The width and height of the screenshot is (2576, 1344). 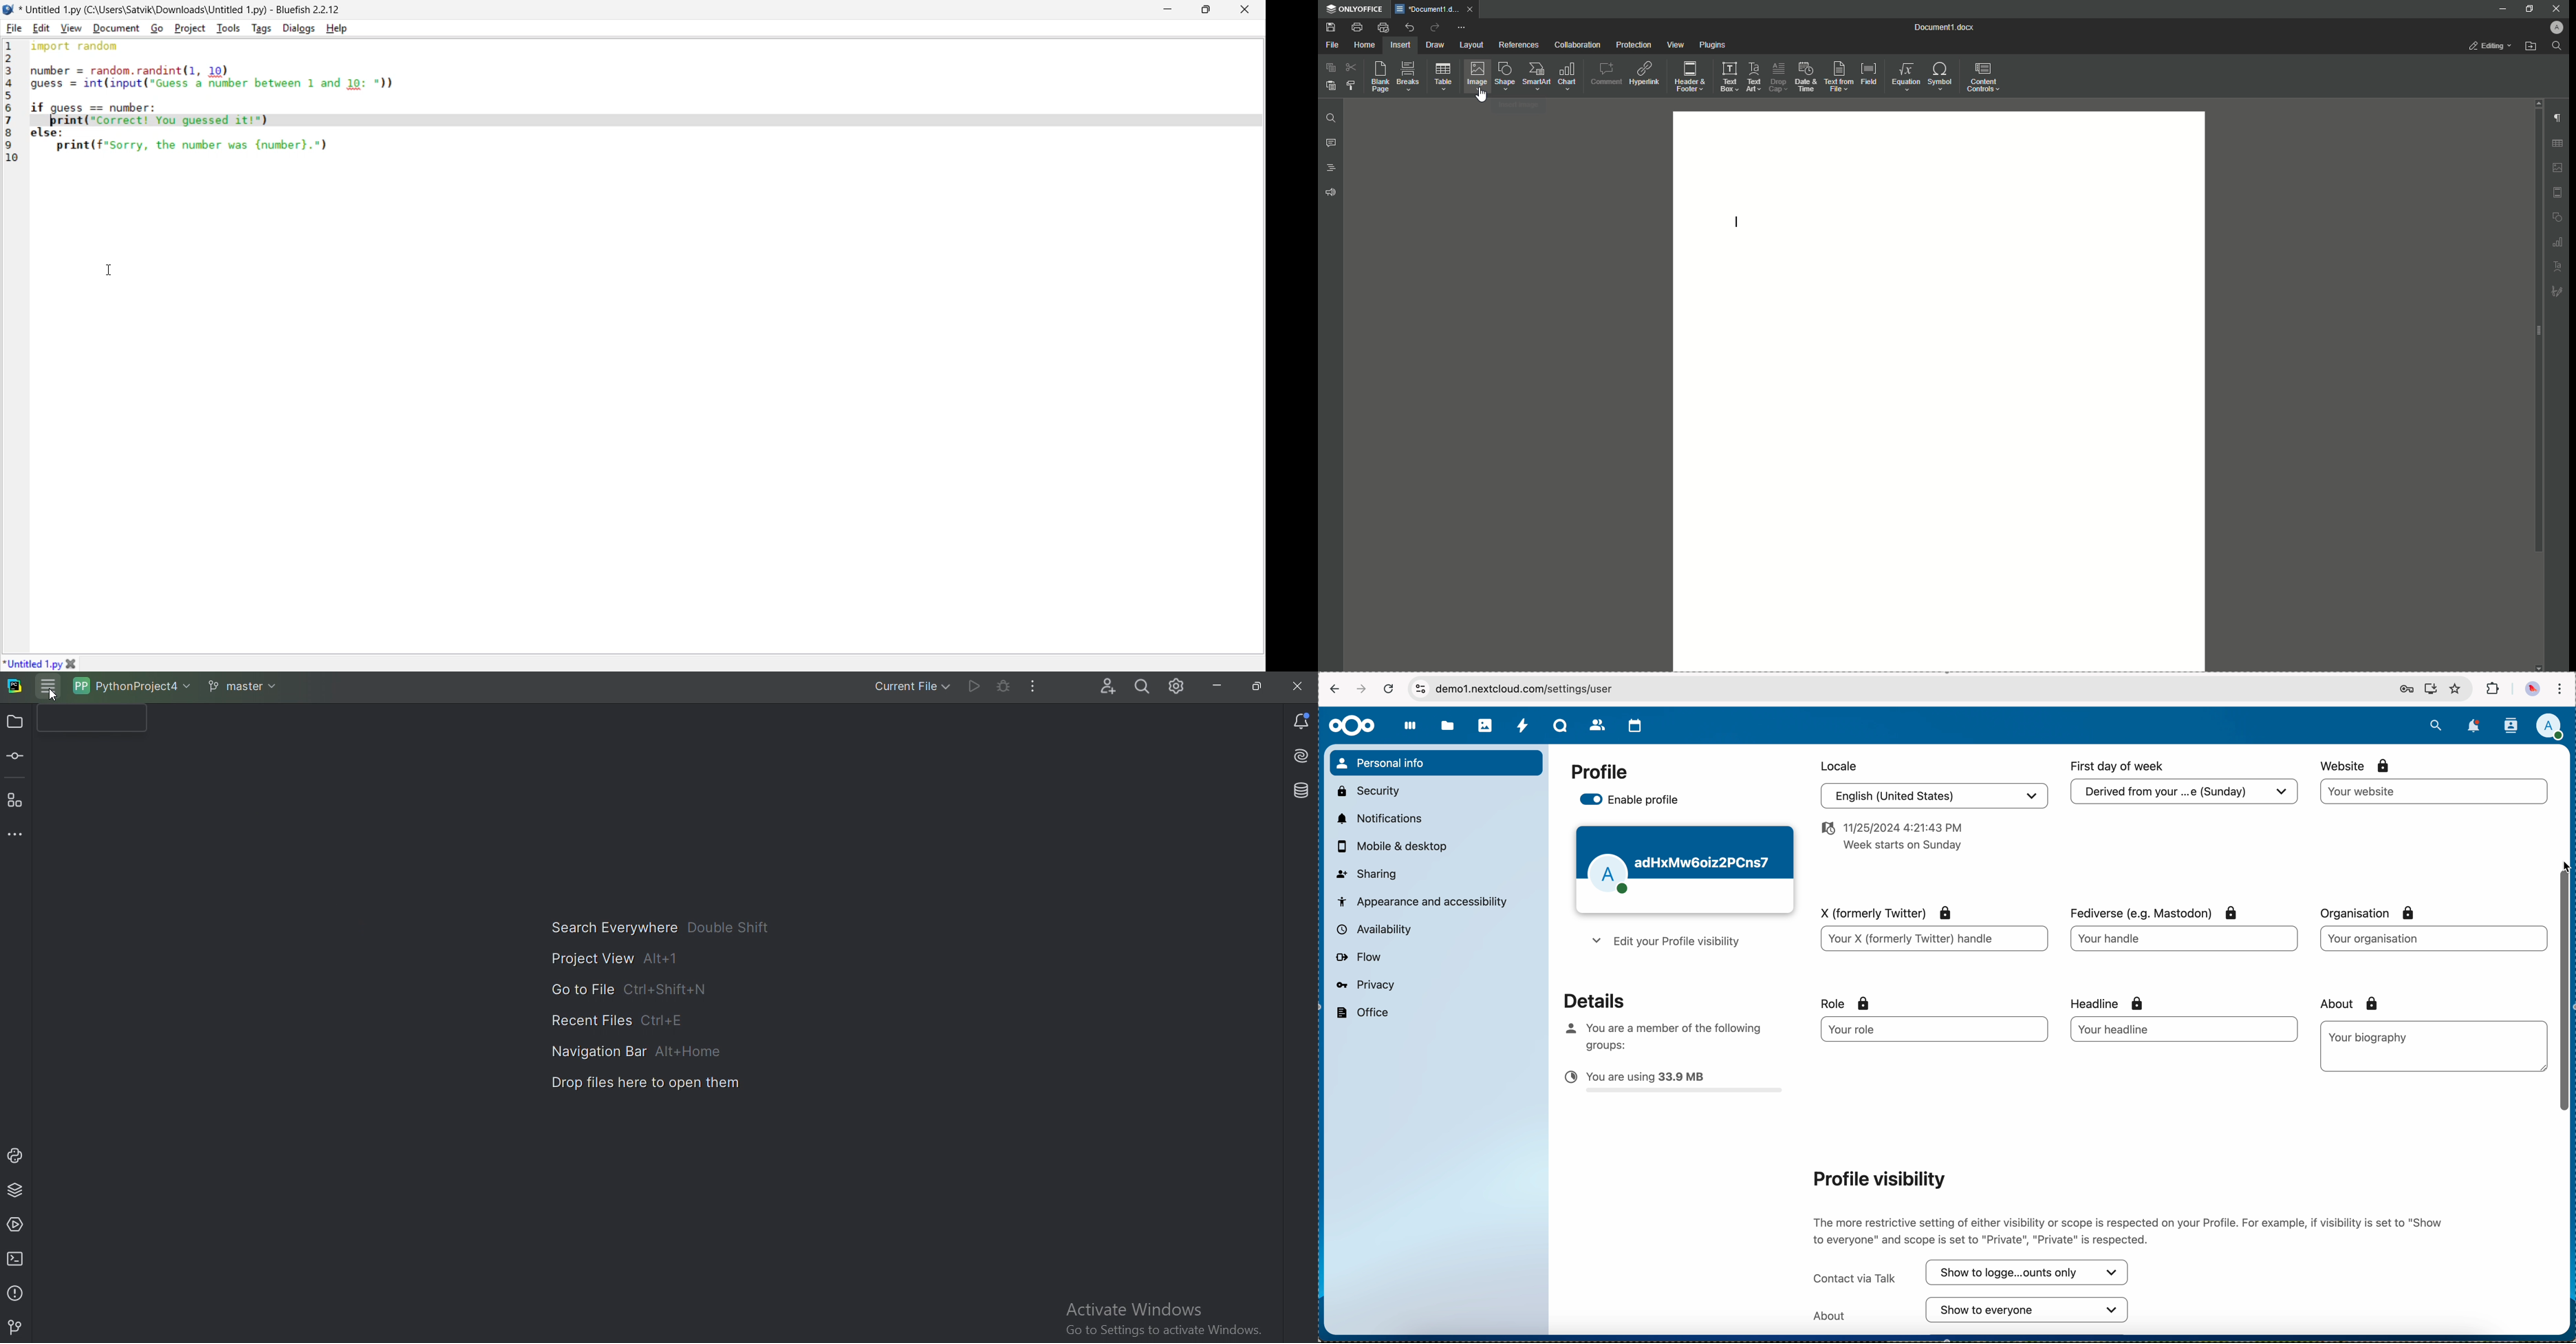 I want to click on derived from your, so click(x=2183, y=795).